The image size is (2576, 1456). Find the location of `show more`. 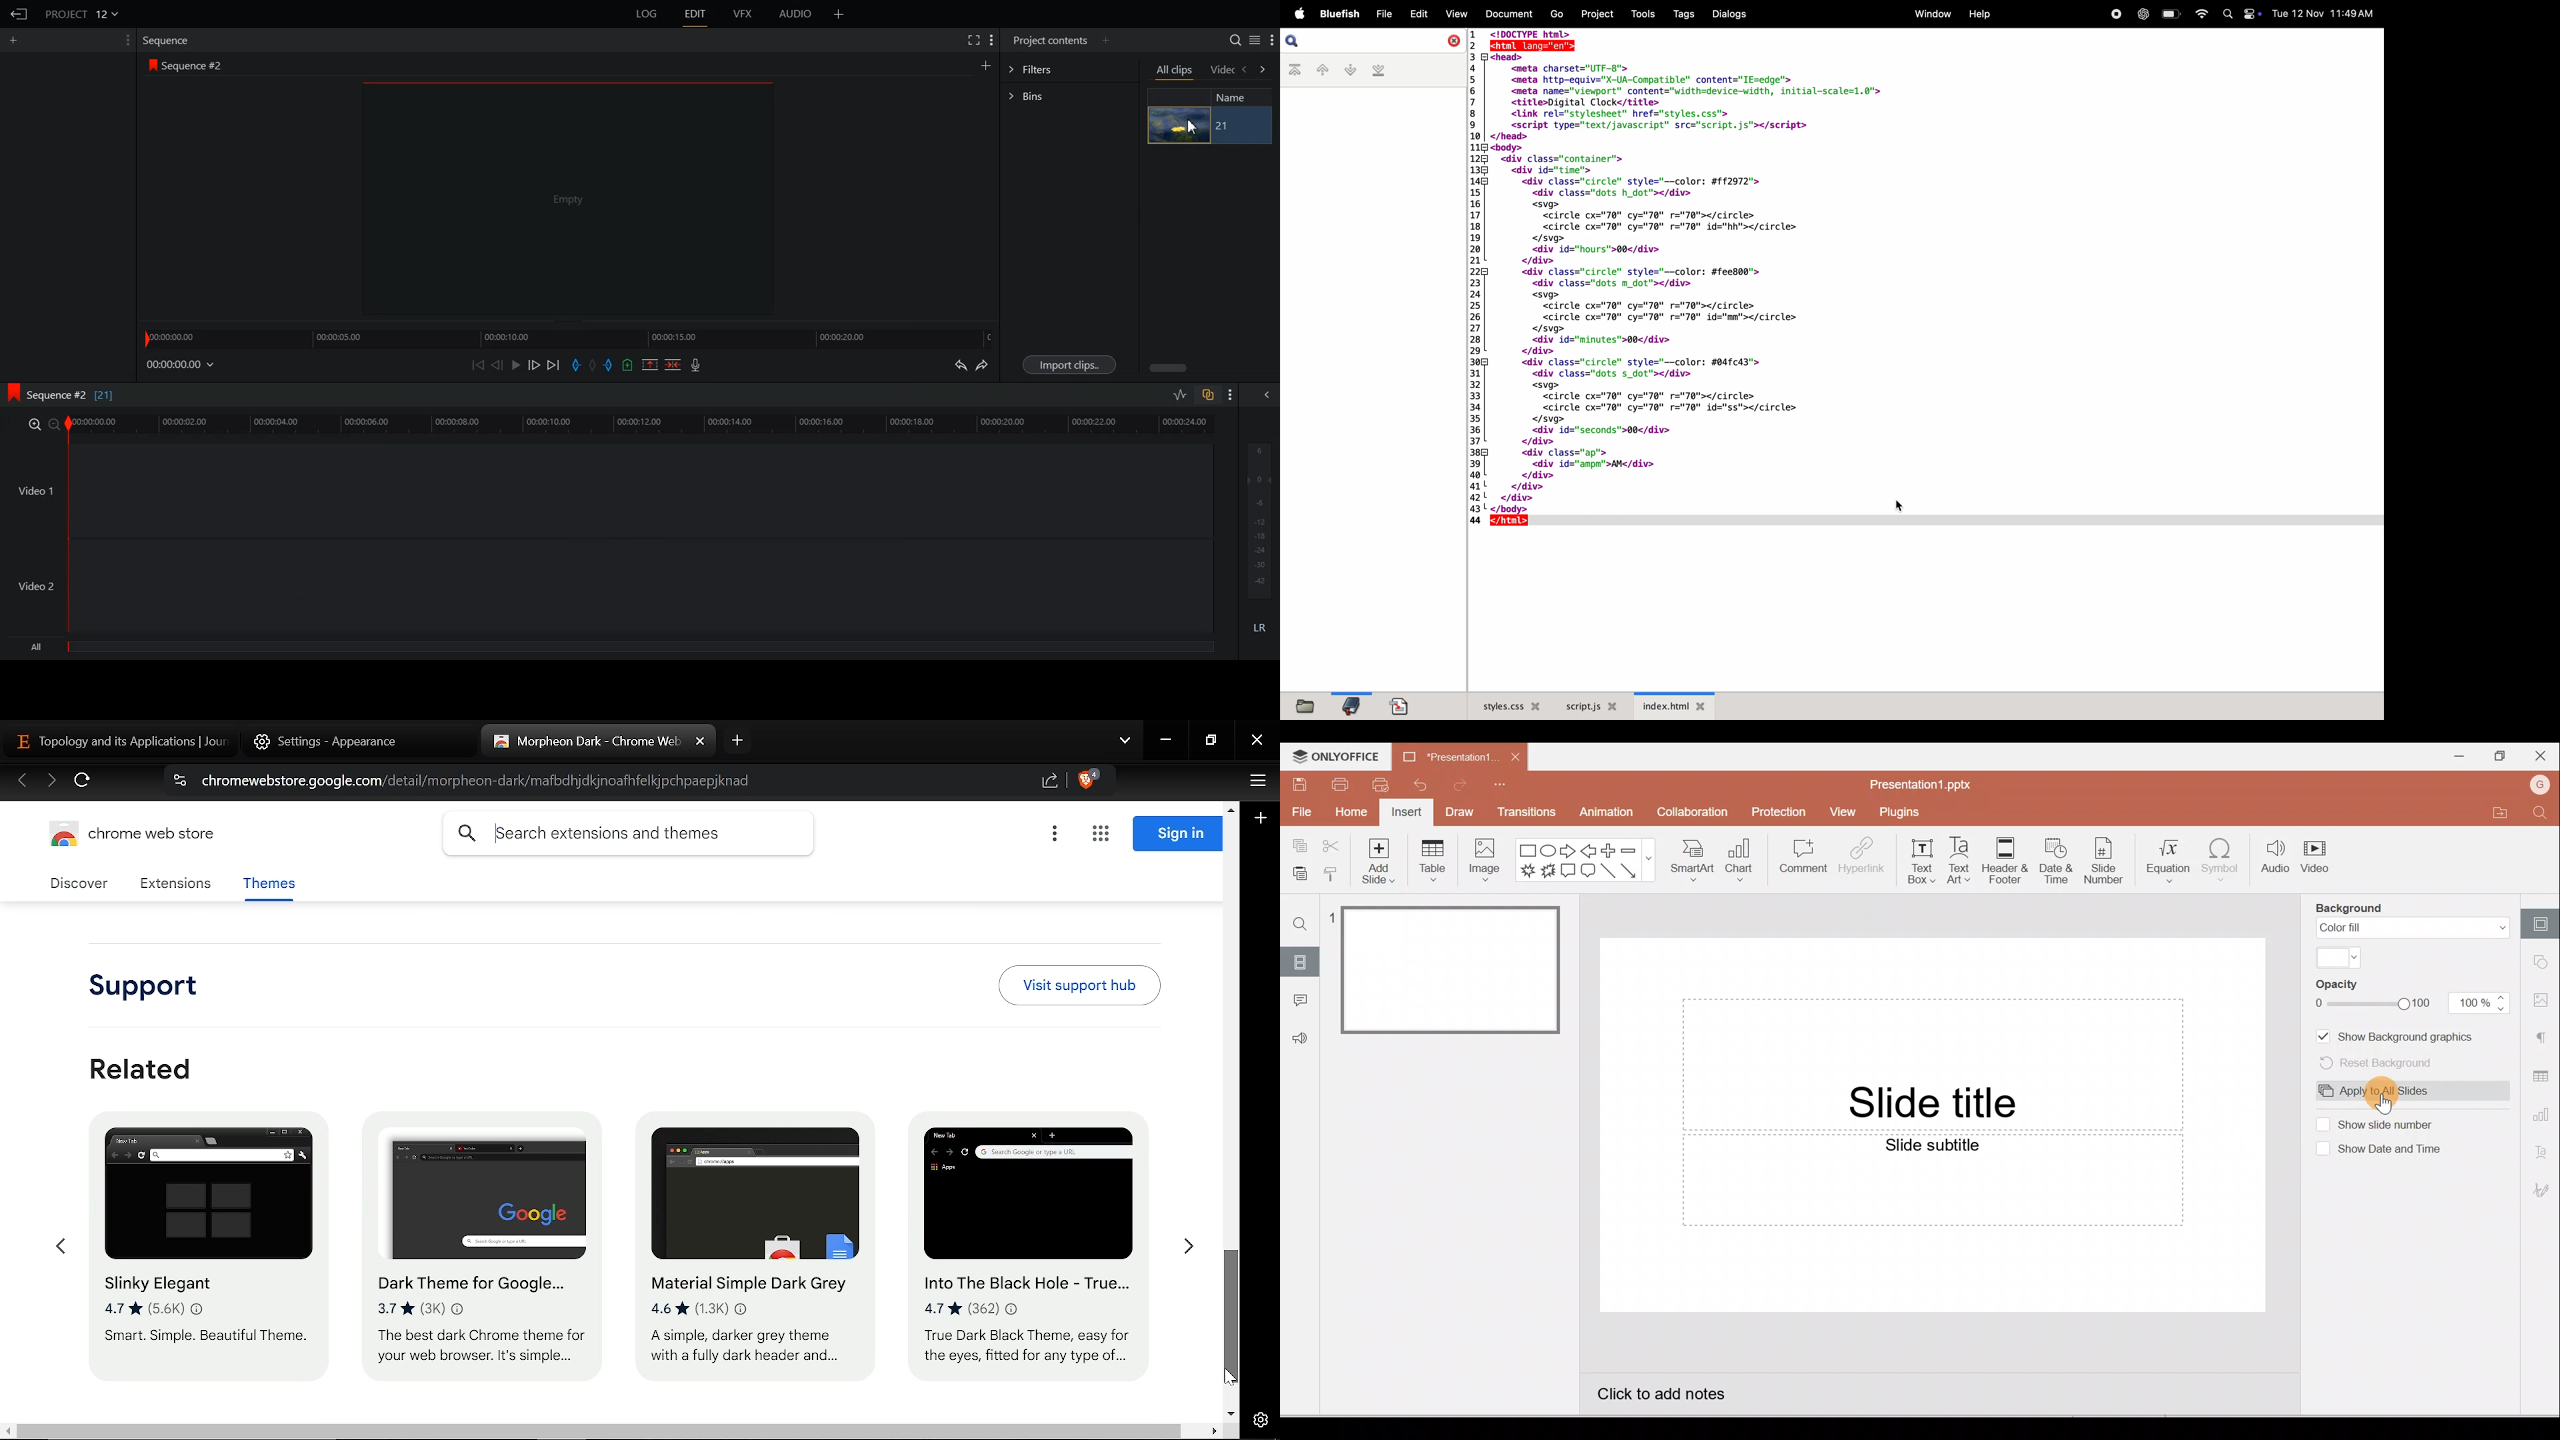

show more is located at coordinates (1650, 858).